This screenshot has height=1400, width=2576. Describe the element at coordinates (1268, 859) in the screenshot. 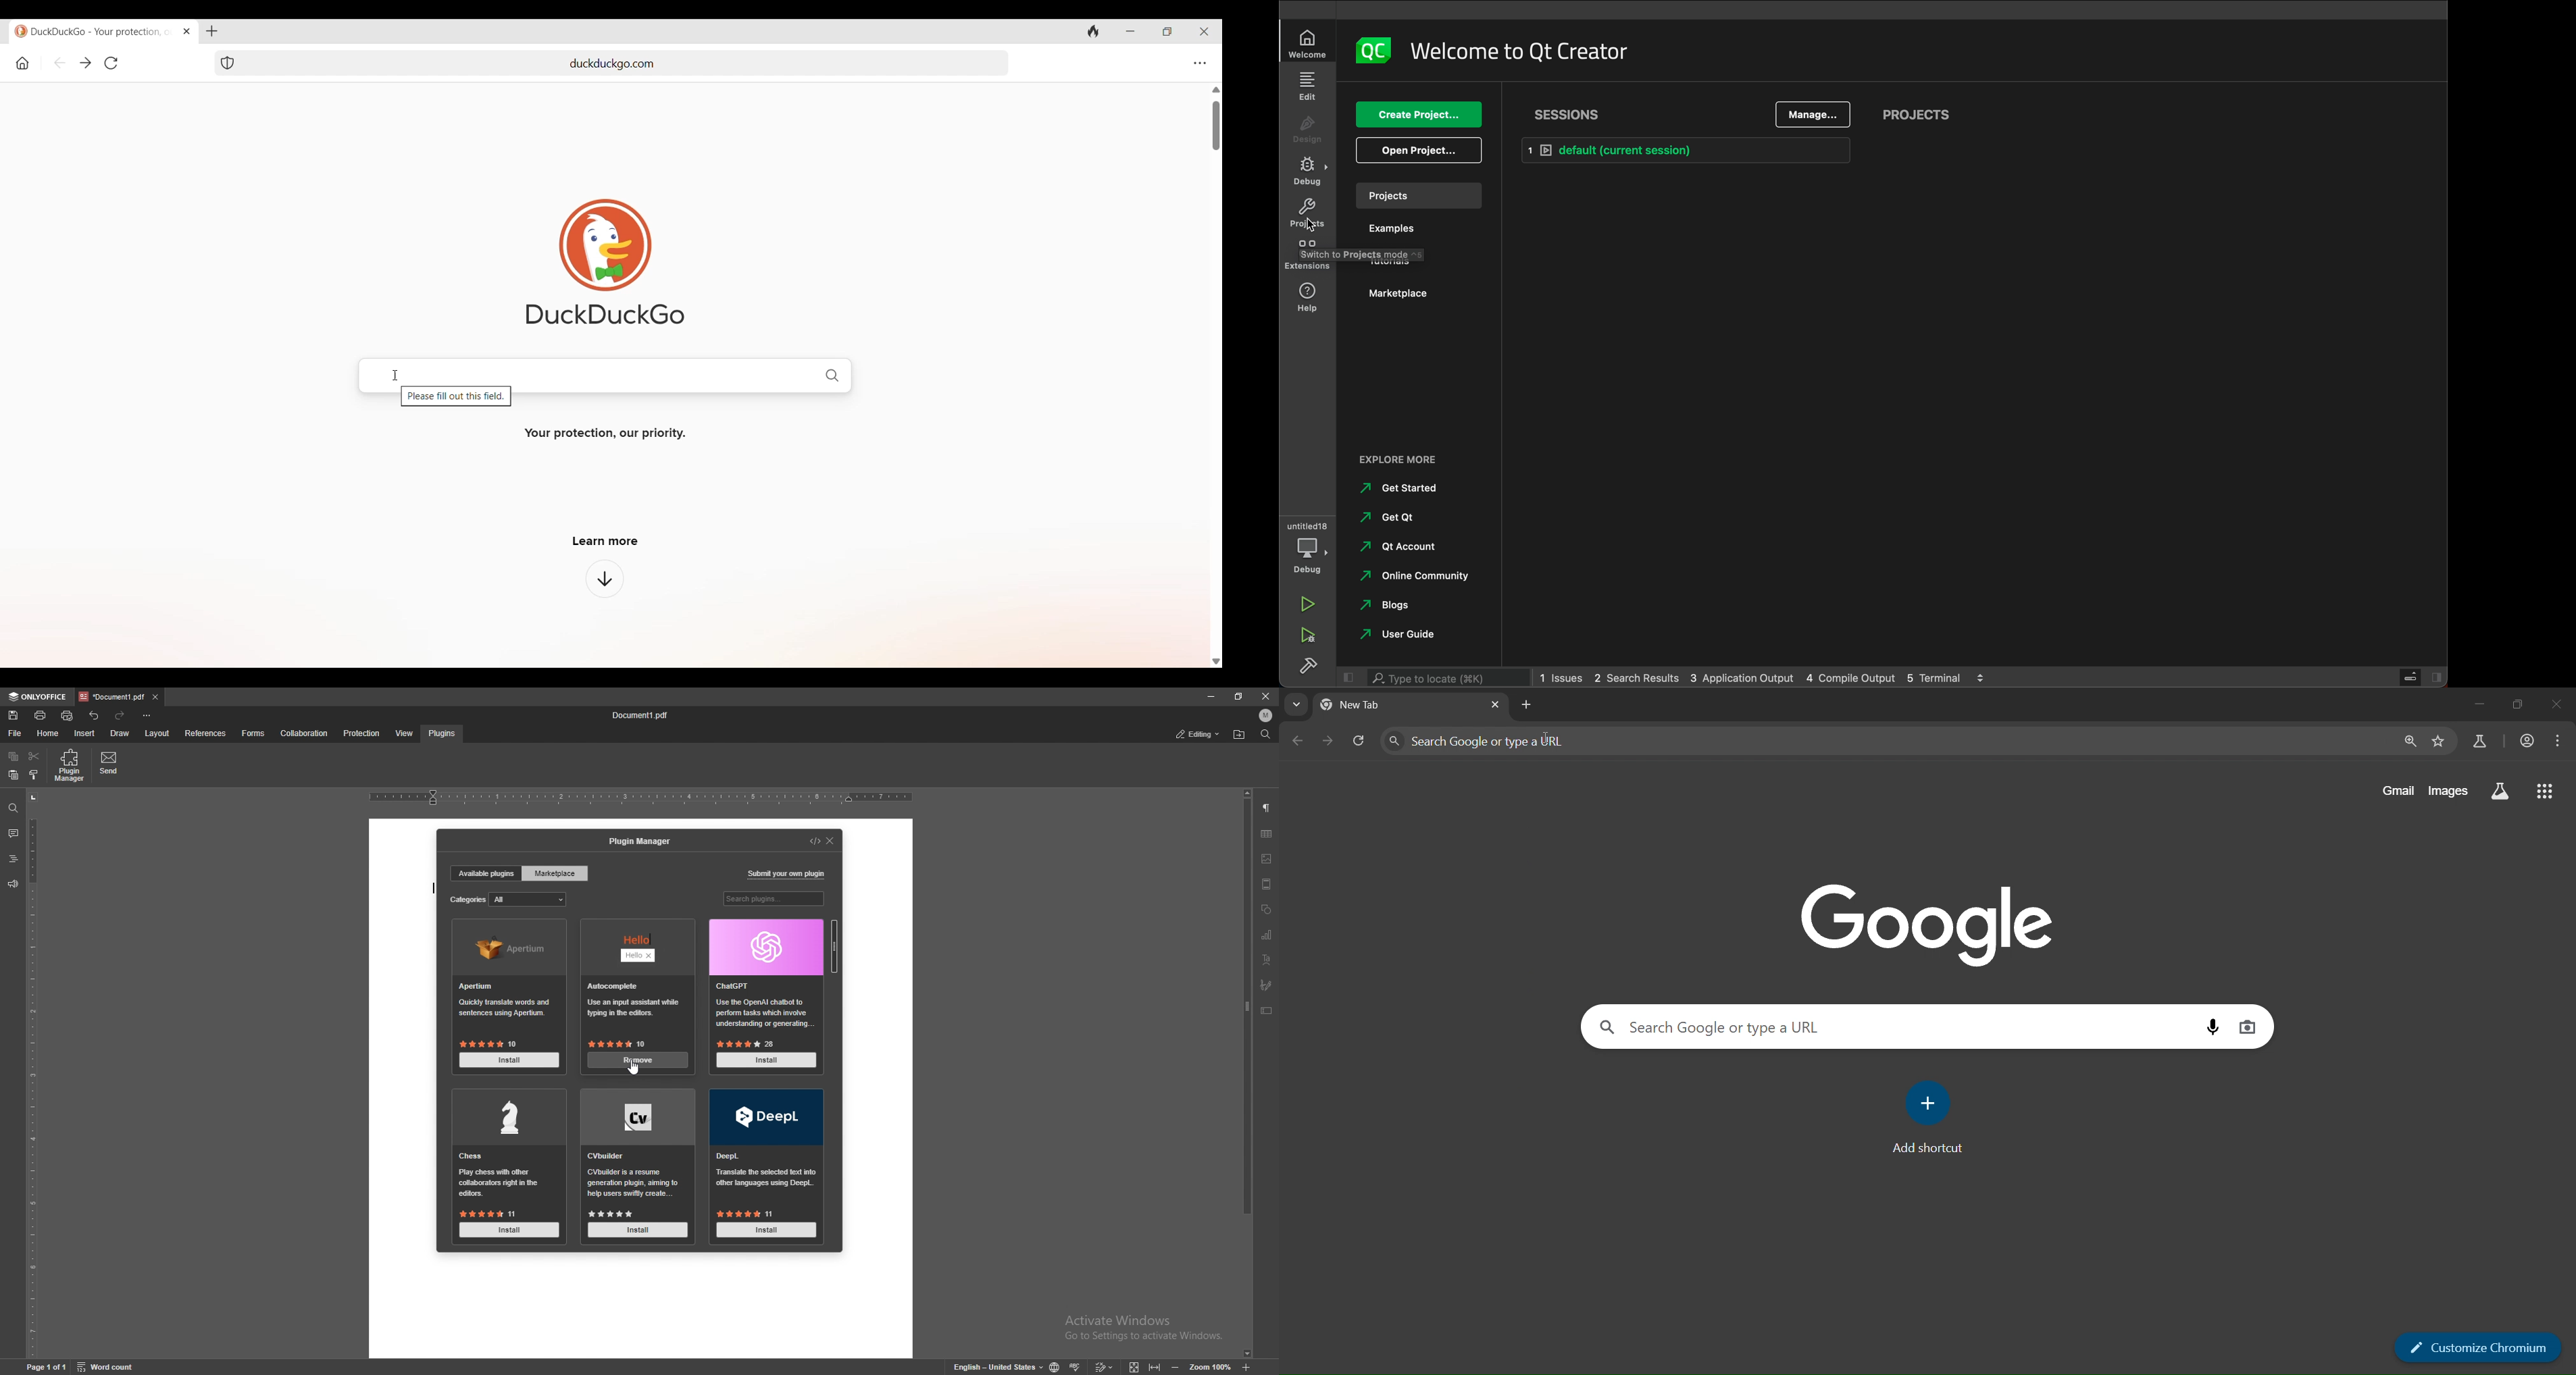

I see `image` at that location.